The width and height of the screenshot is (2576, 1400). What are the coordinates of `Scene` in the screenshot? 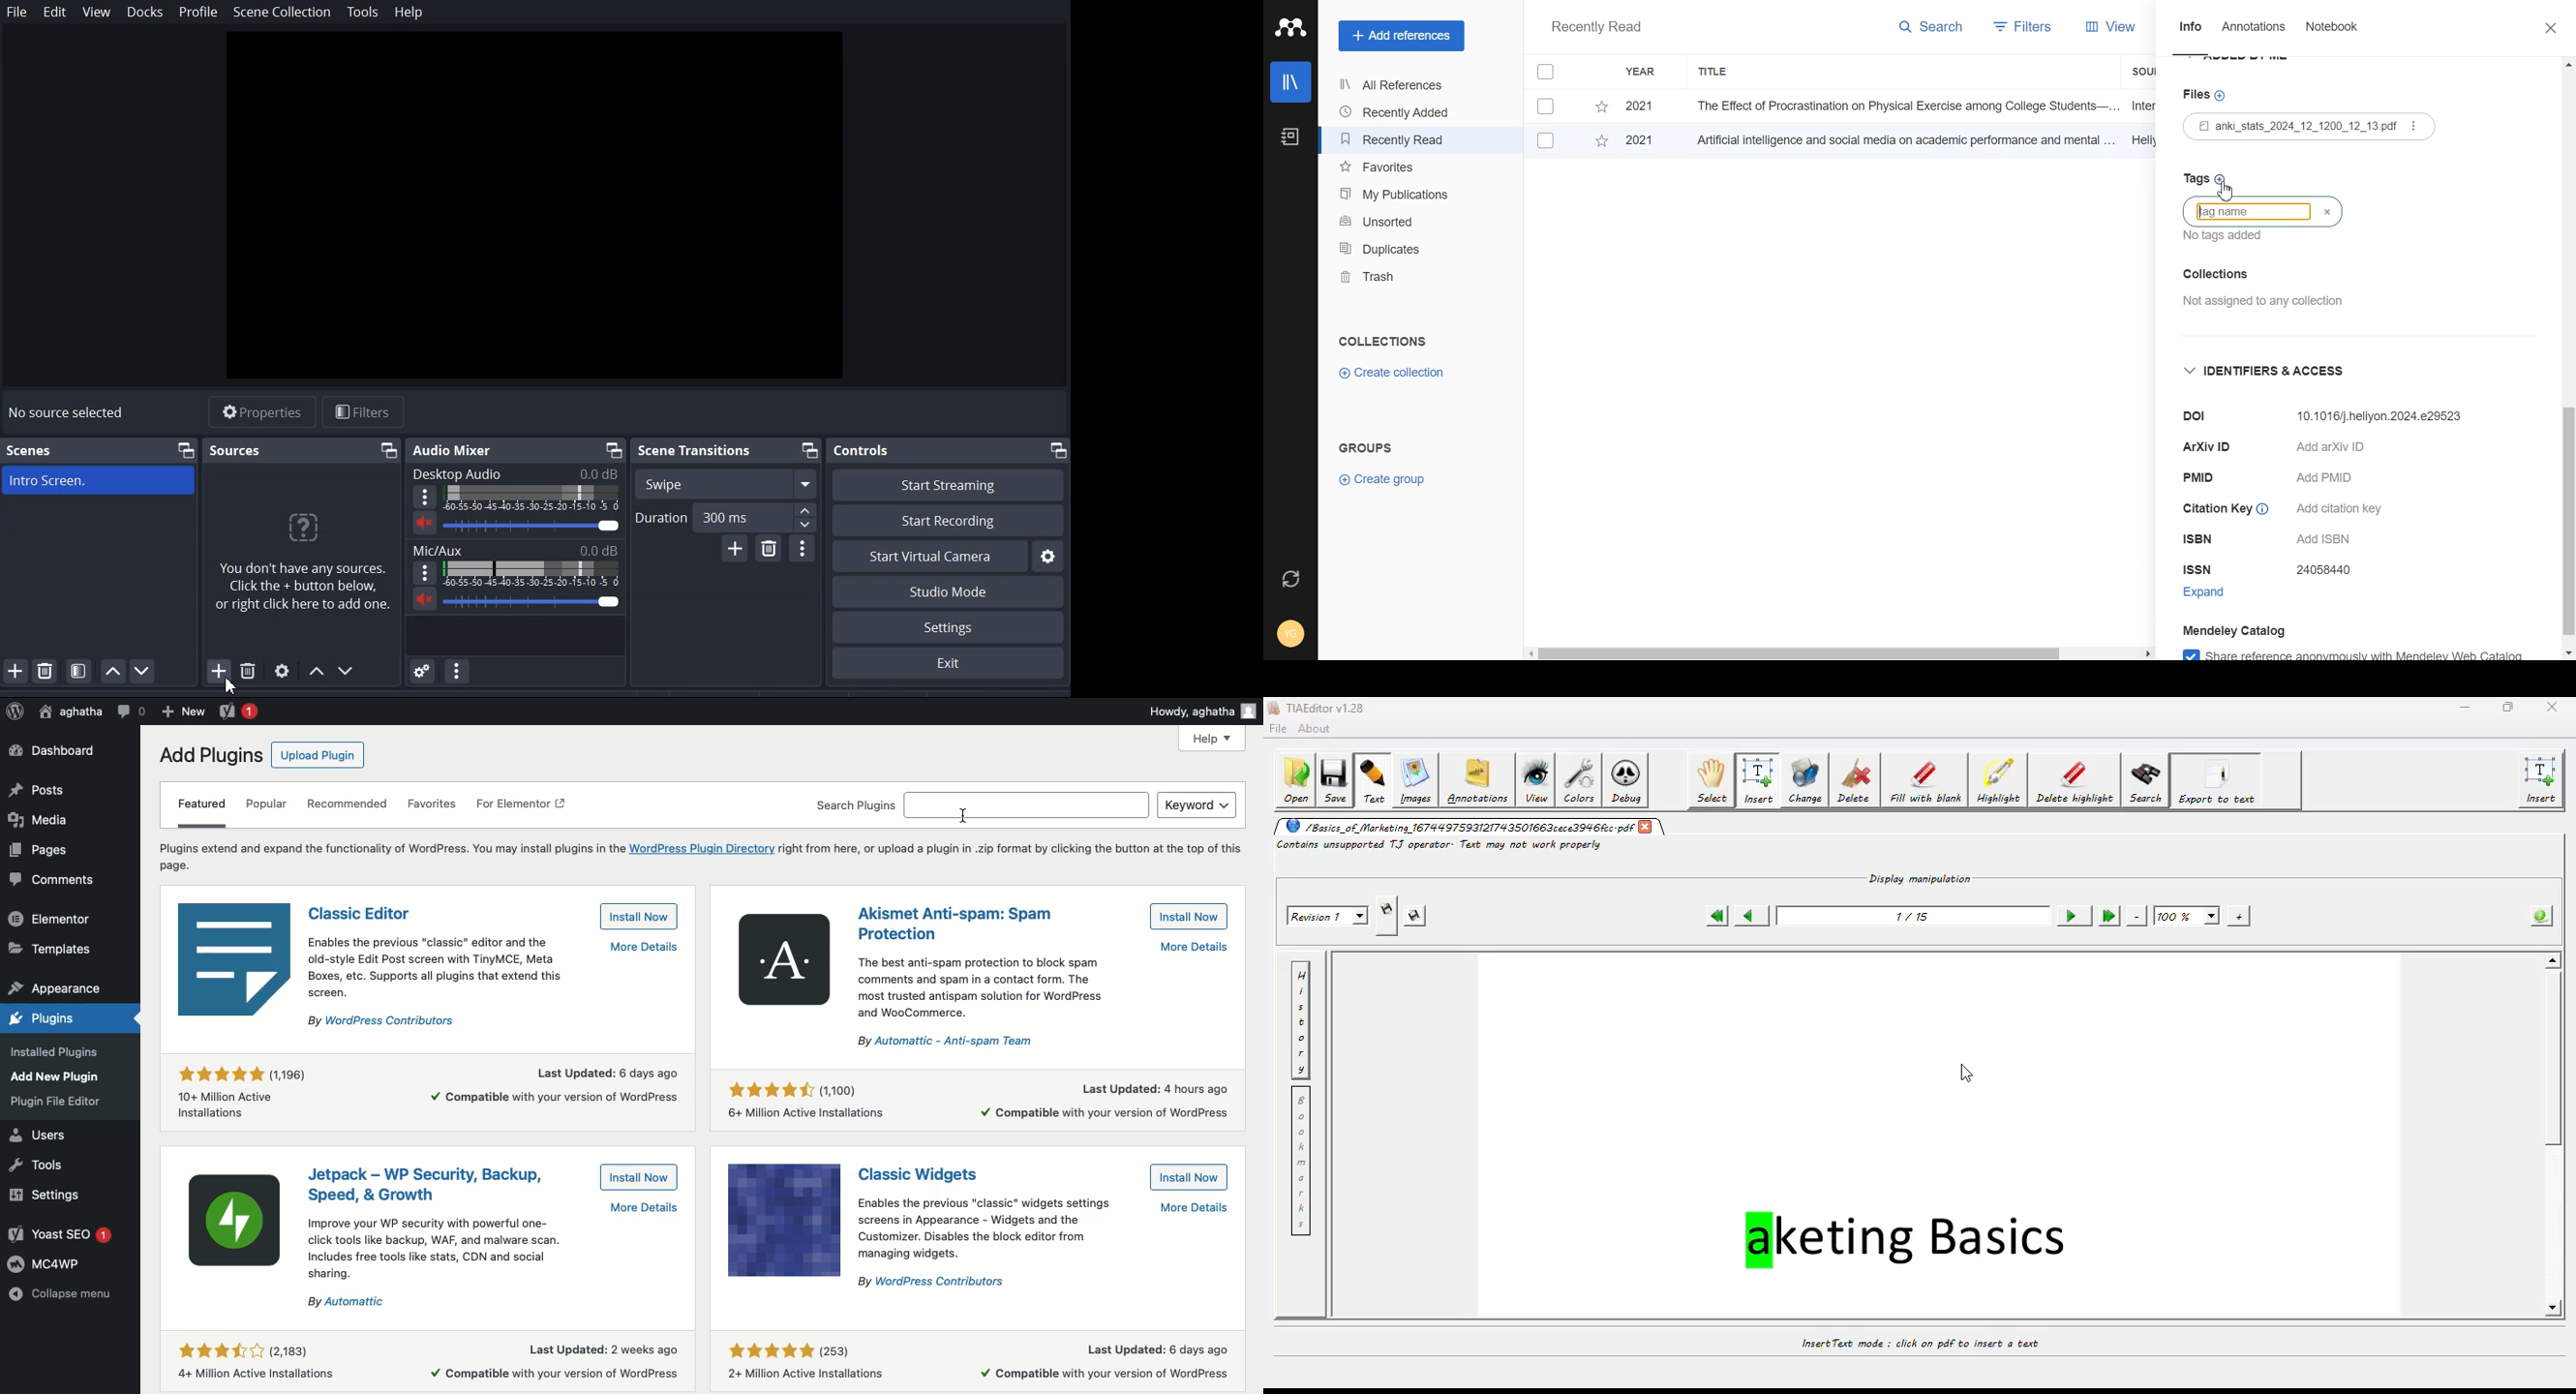 It's located at (28, 450).